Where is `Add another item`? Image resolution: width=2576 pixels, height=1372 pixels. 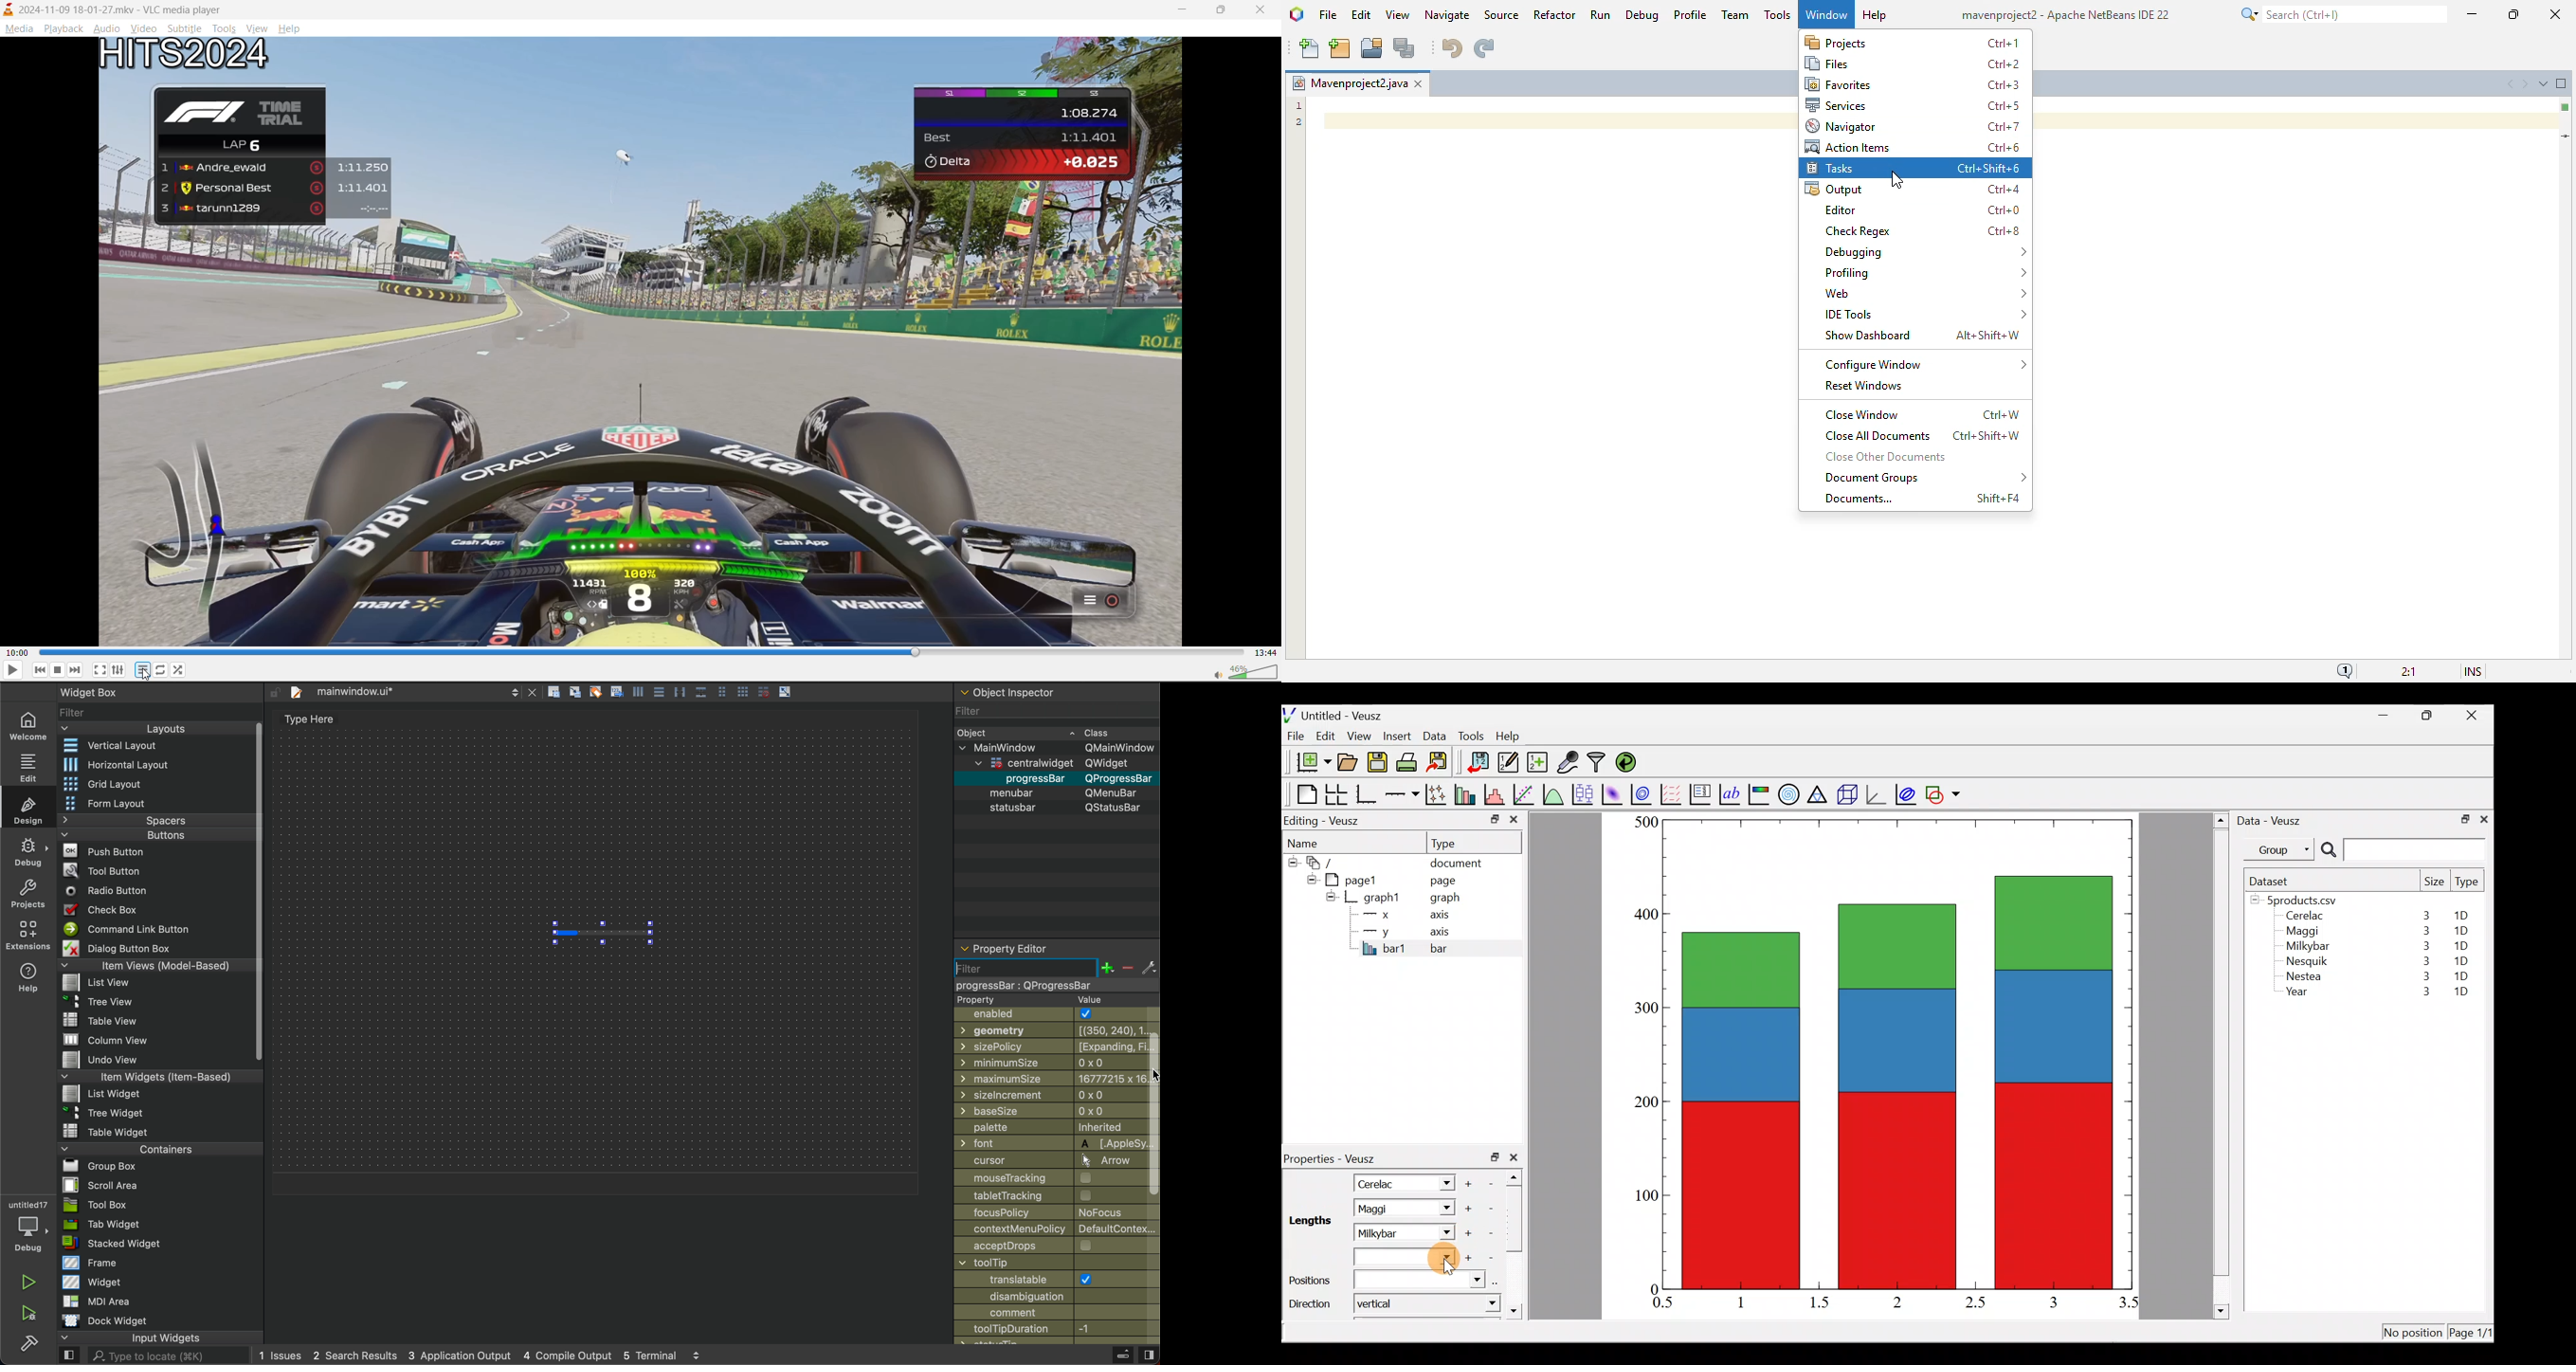
Add another item is located at coordinates (1467, 1258).